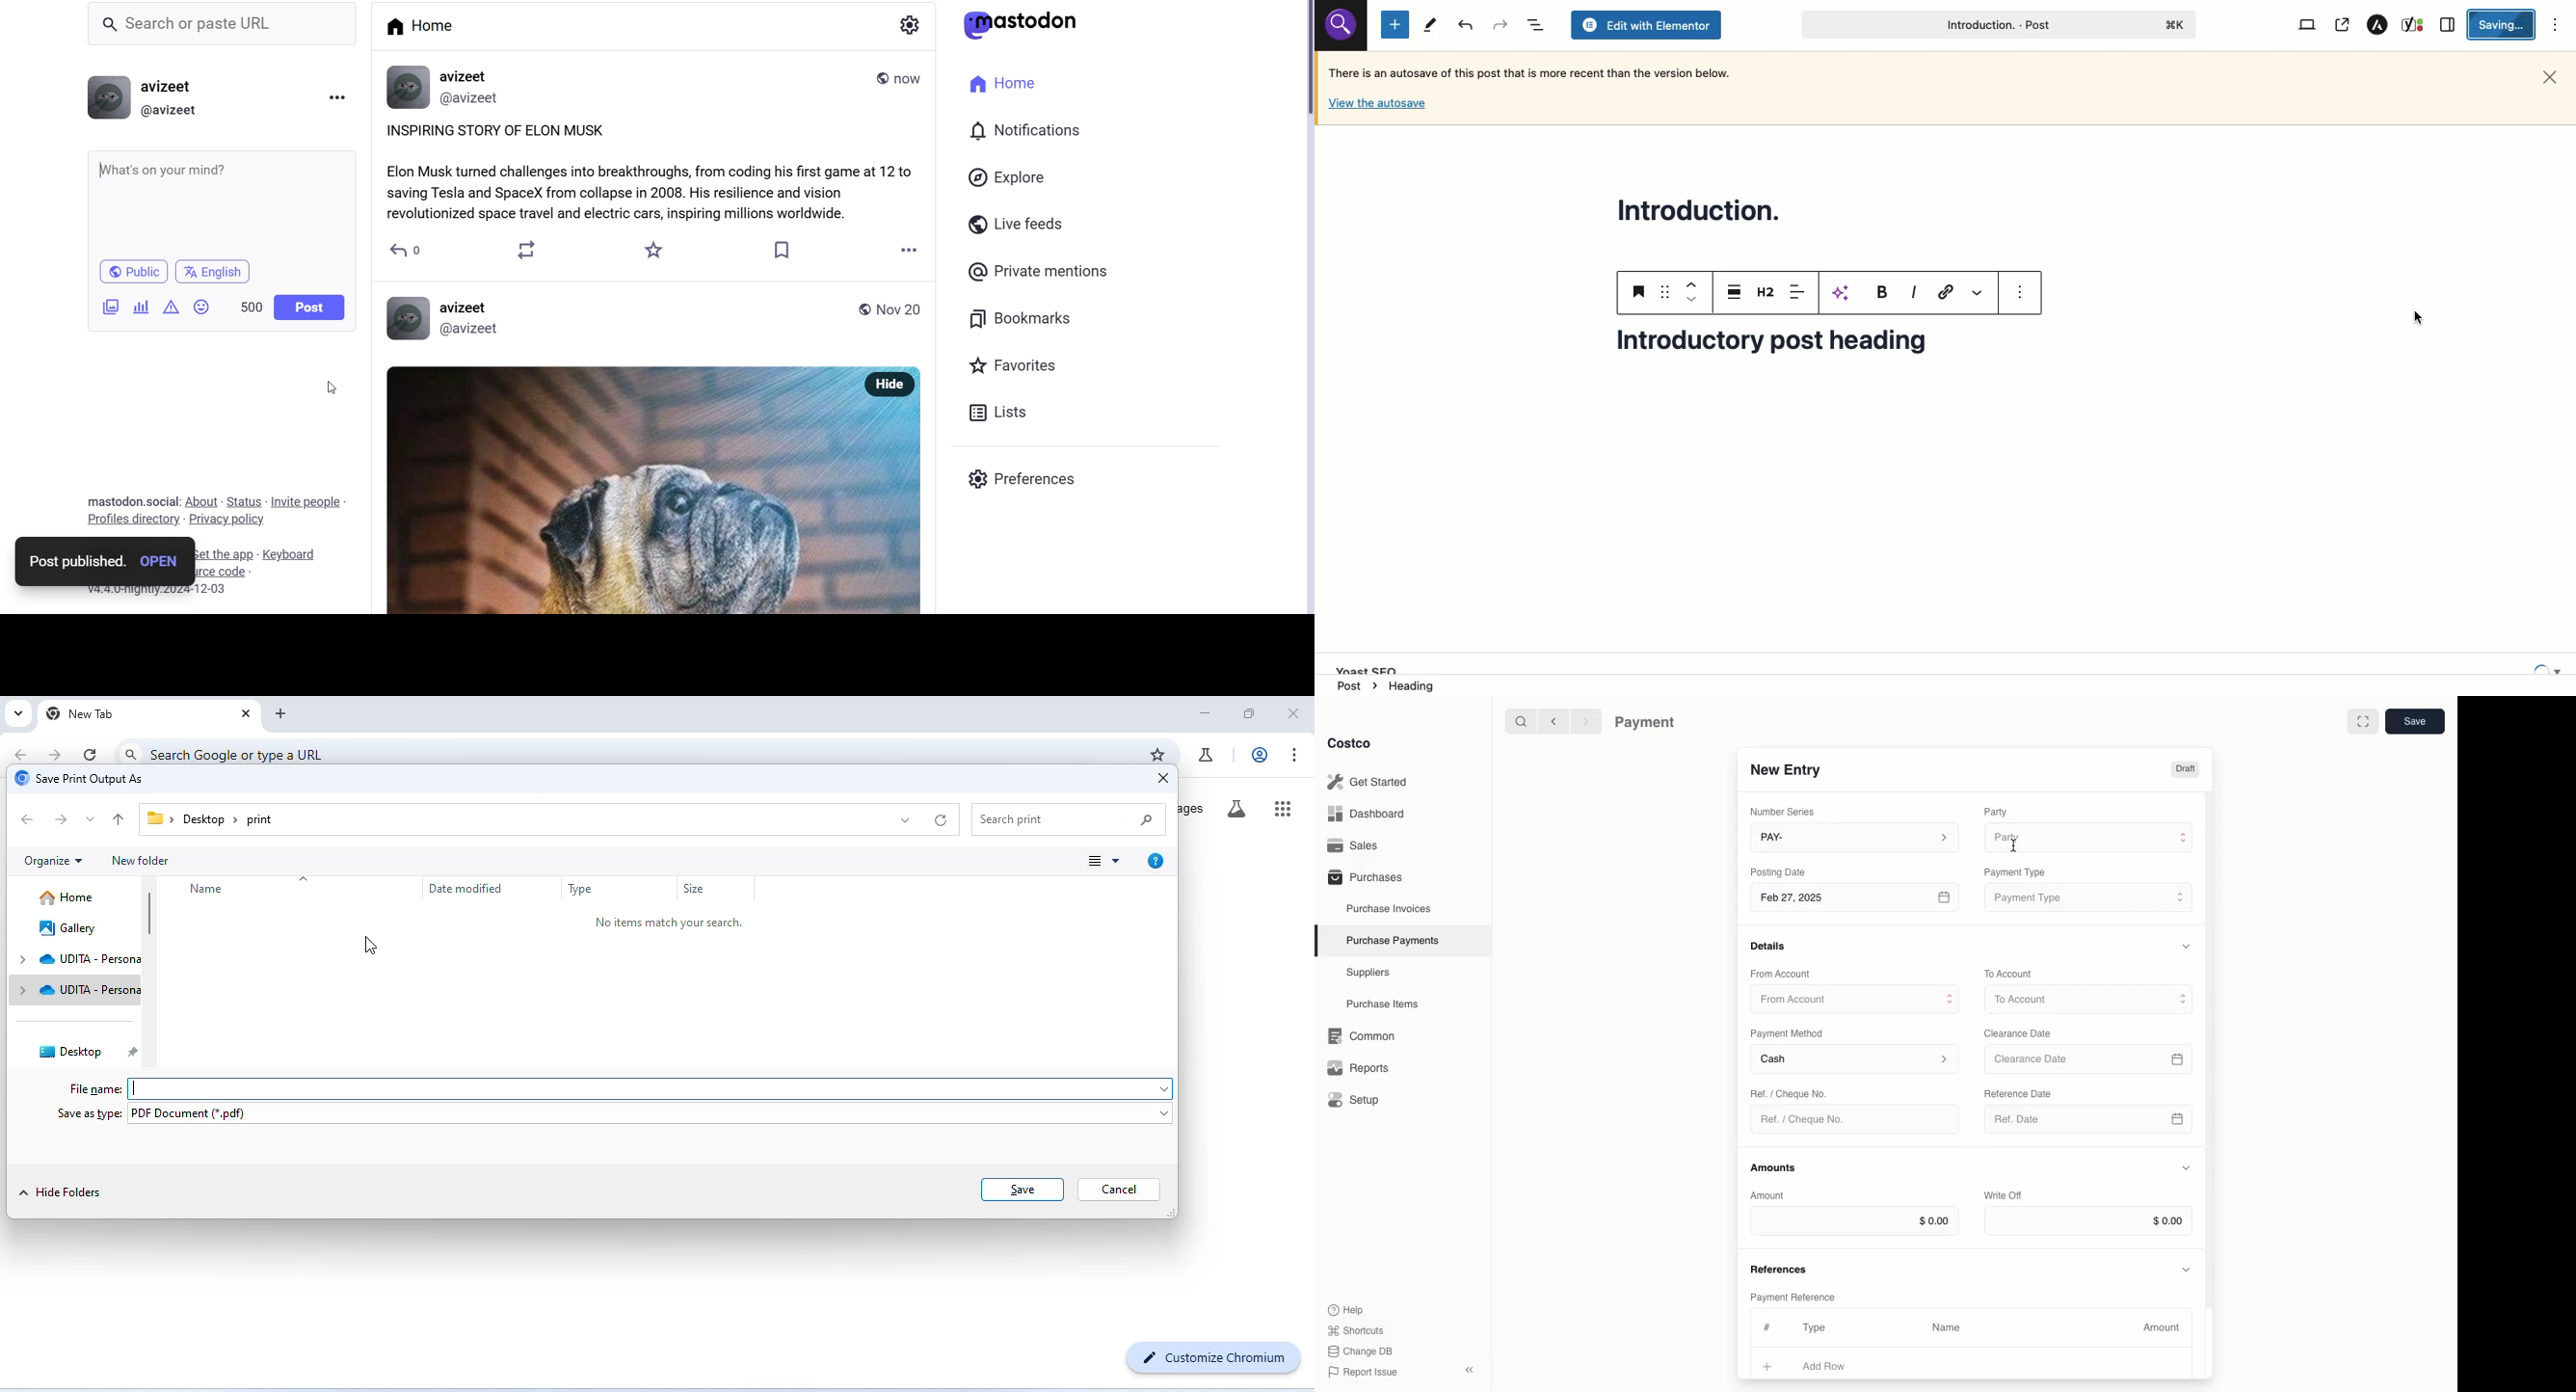  Describe the element at coordinates (1293, 755) in the screenshot. I see `customize and control chromium` at that location.